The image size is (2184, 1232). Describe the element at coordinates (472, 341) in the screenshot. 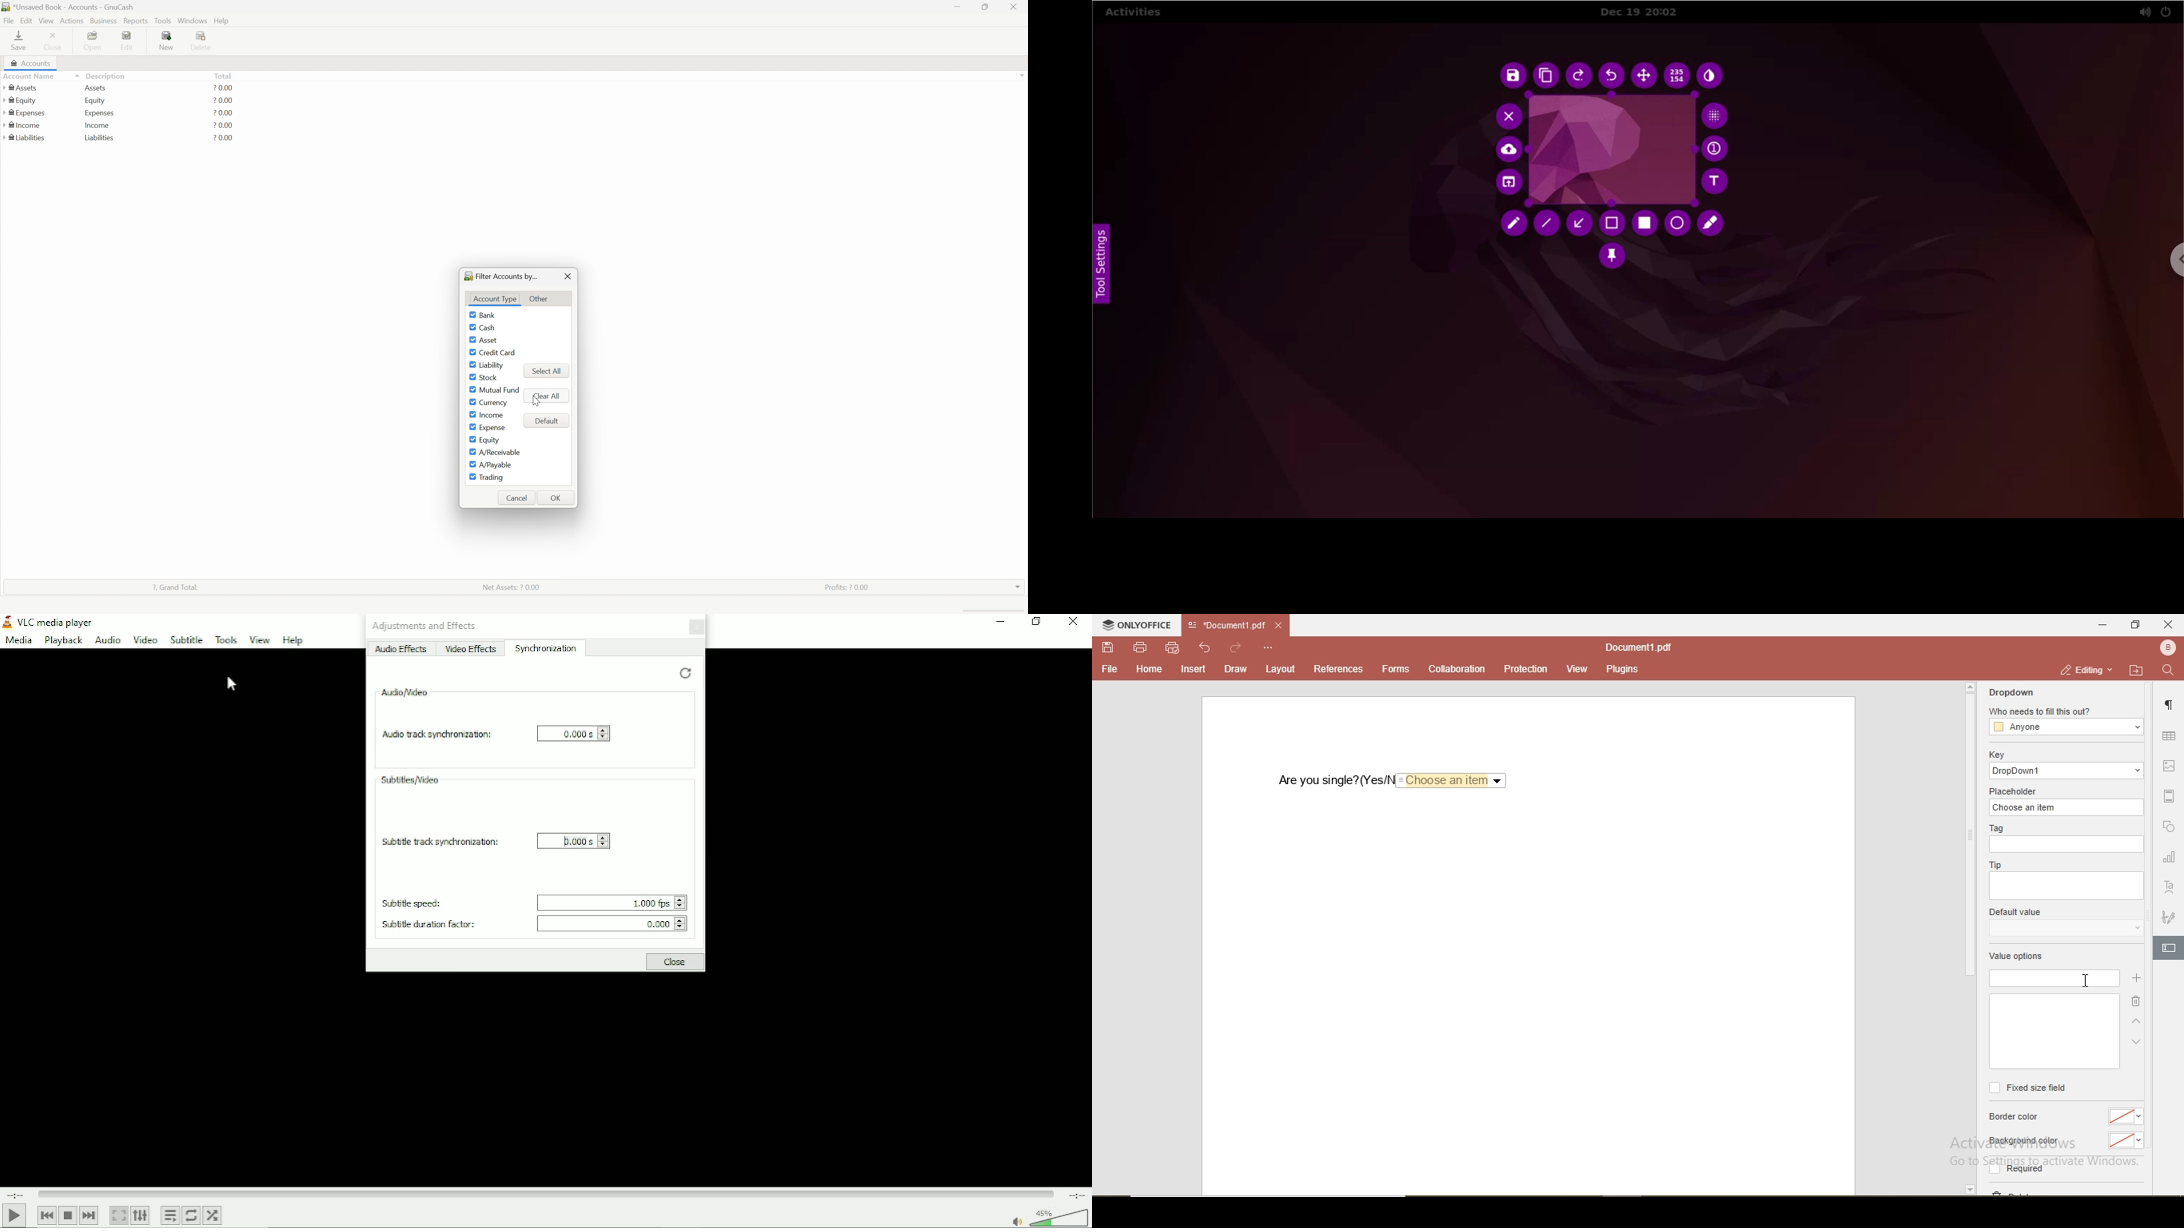

I see `Checkbox` at that location.